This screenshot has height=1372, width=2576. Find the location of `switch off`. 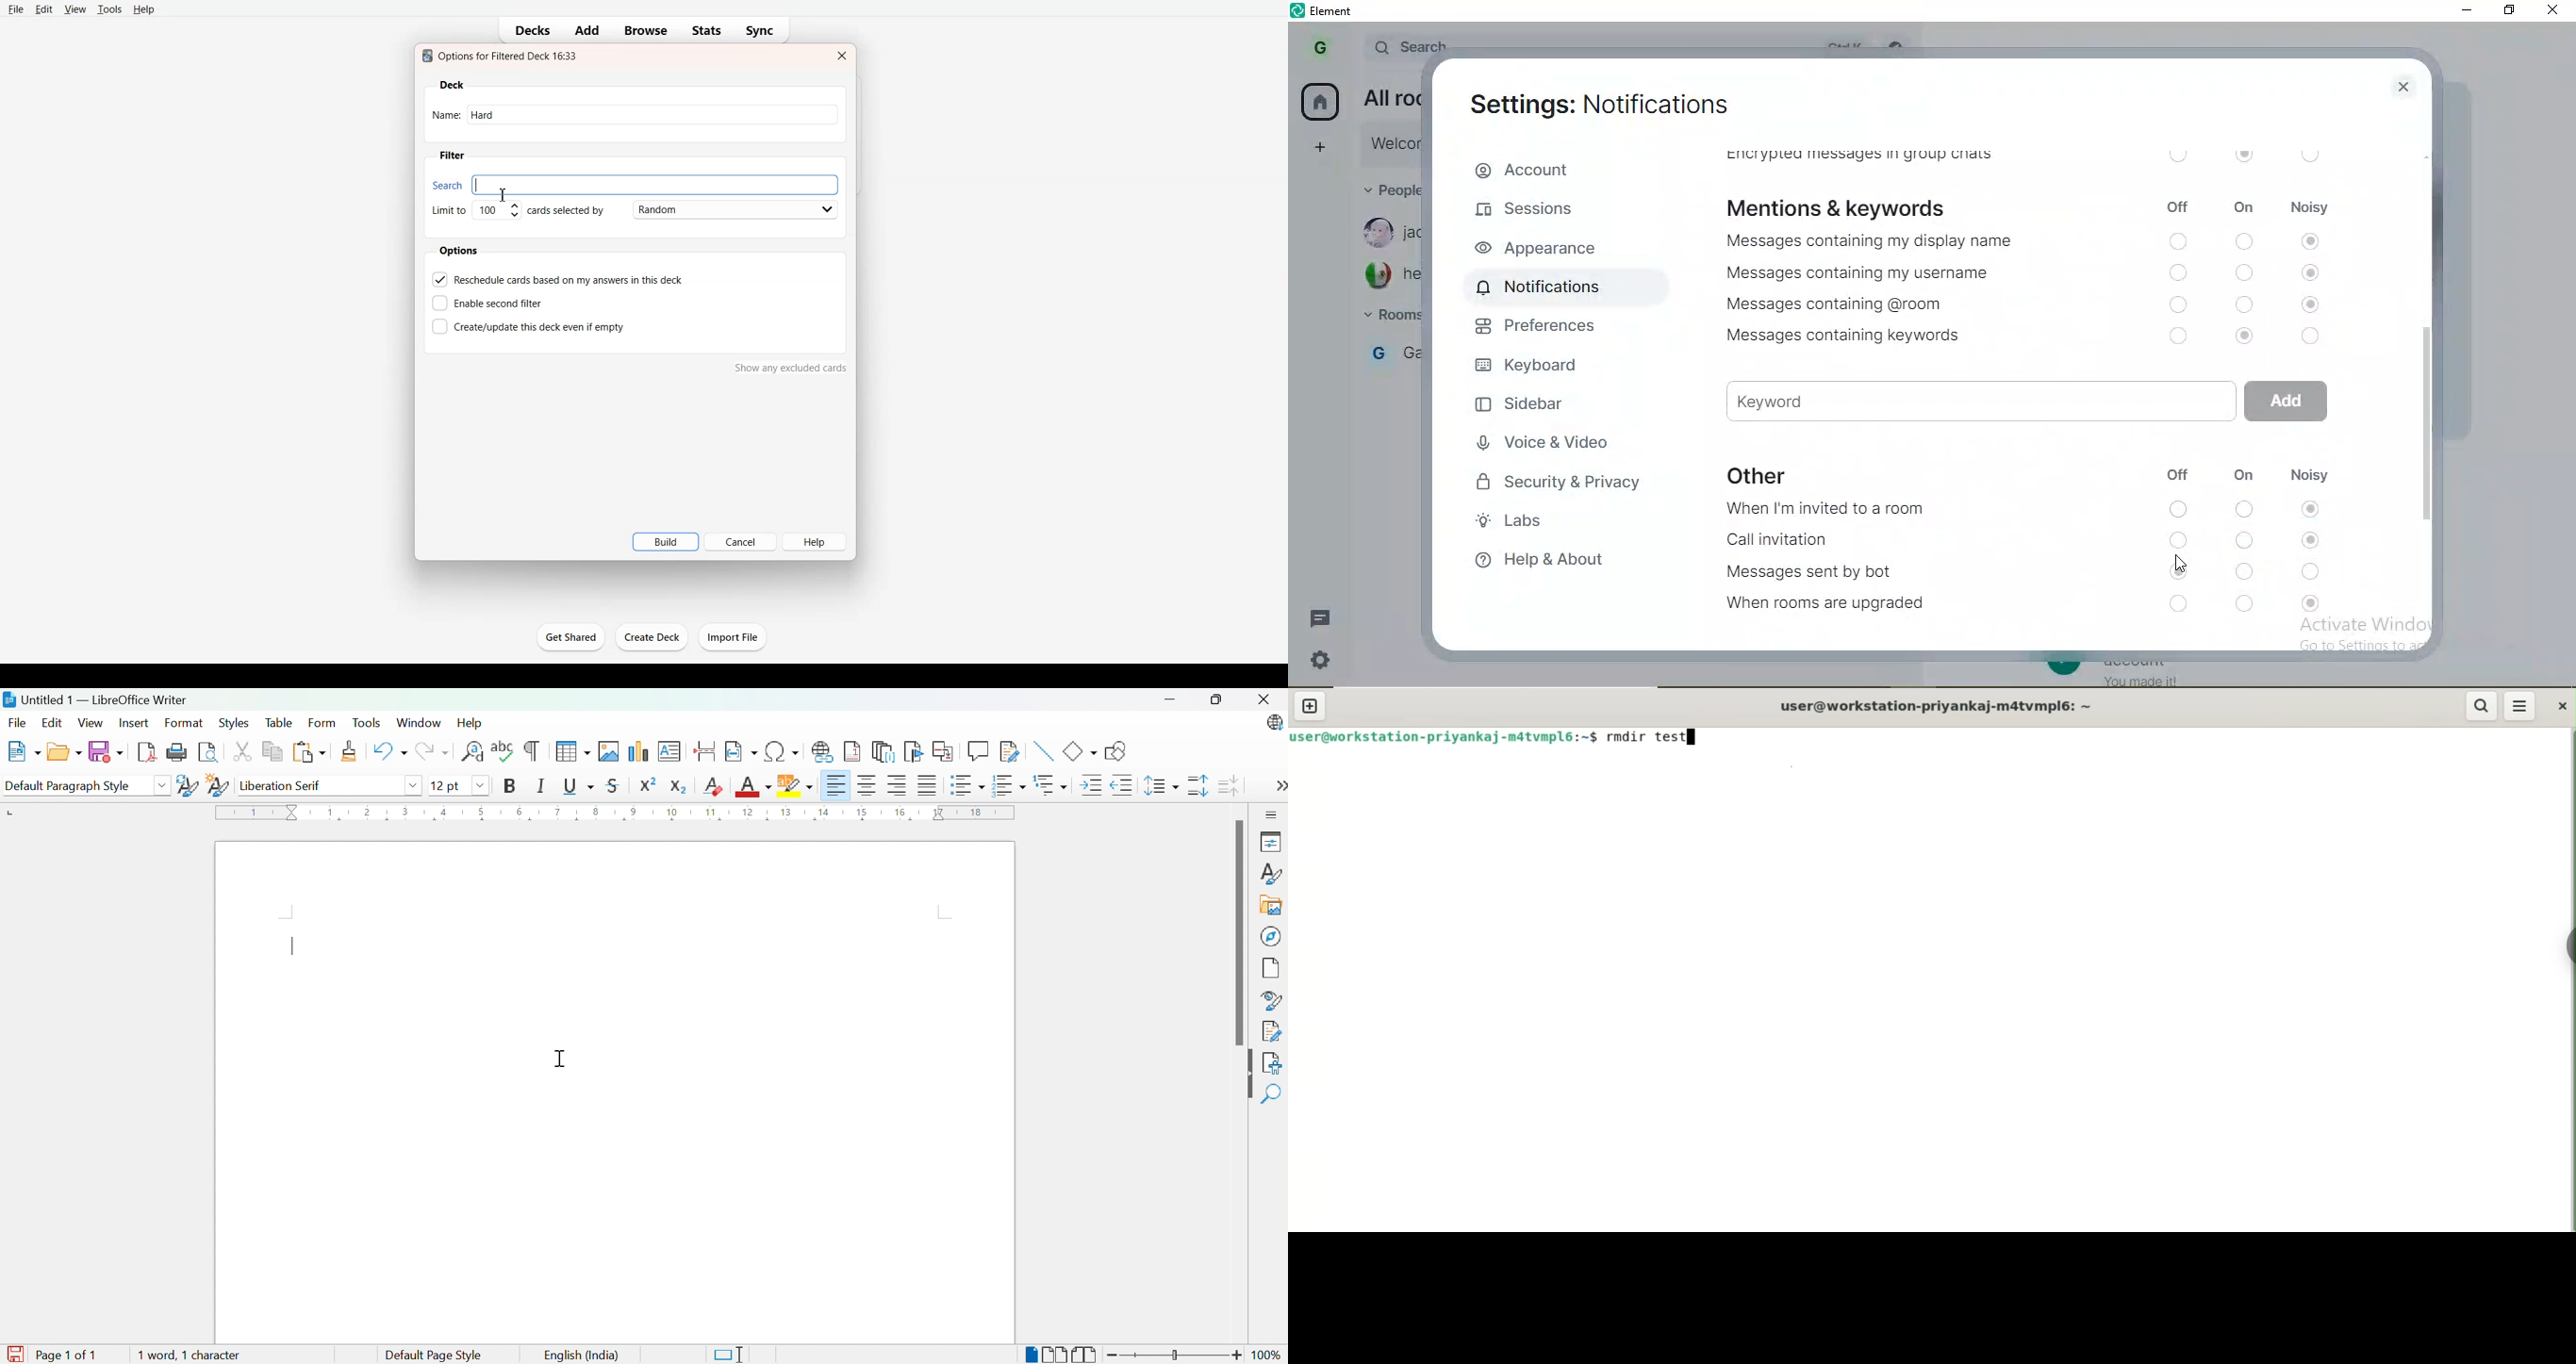

switch off is located at coordinates (2183, 340).